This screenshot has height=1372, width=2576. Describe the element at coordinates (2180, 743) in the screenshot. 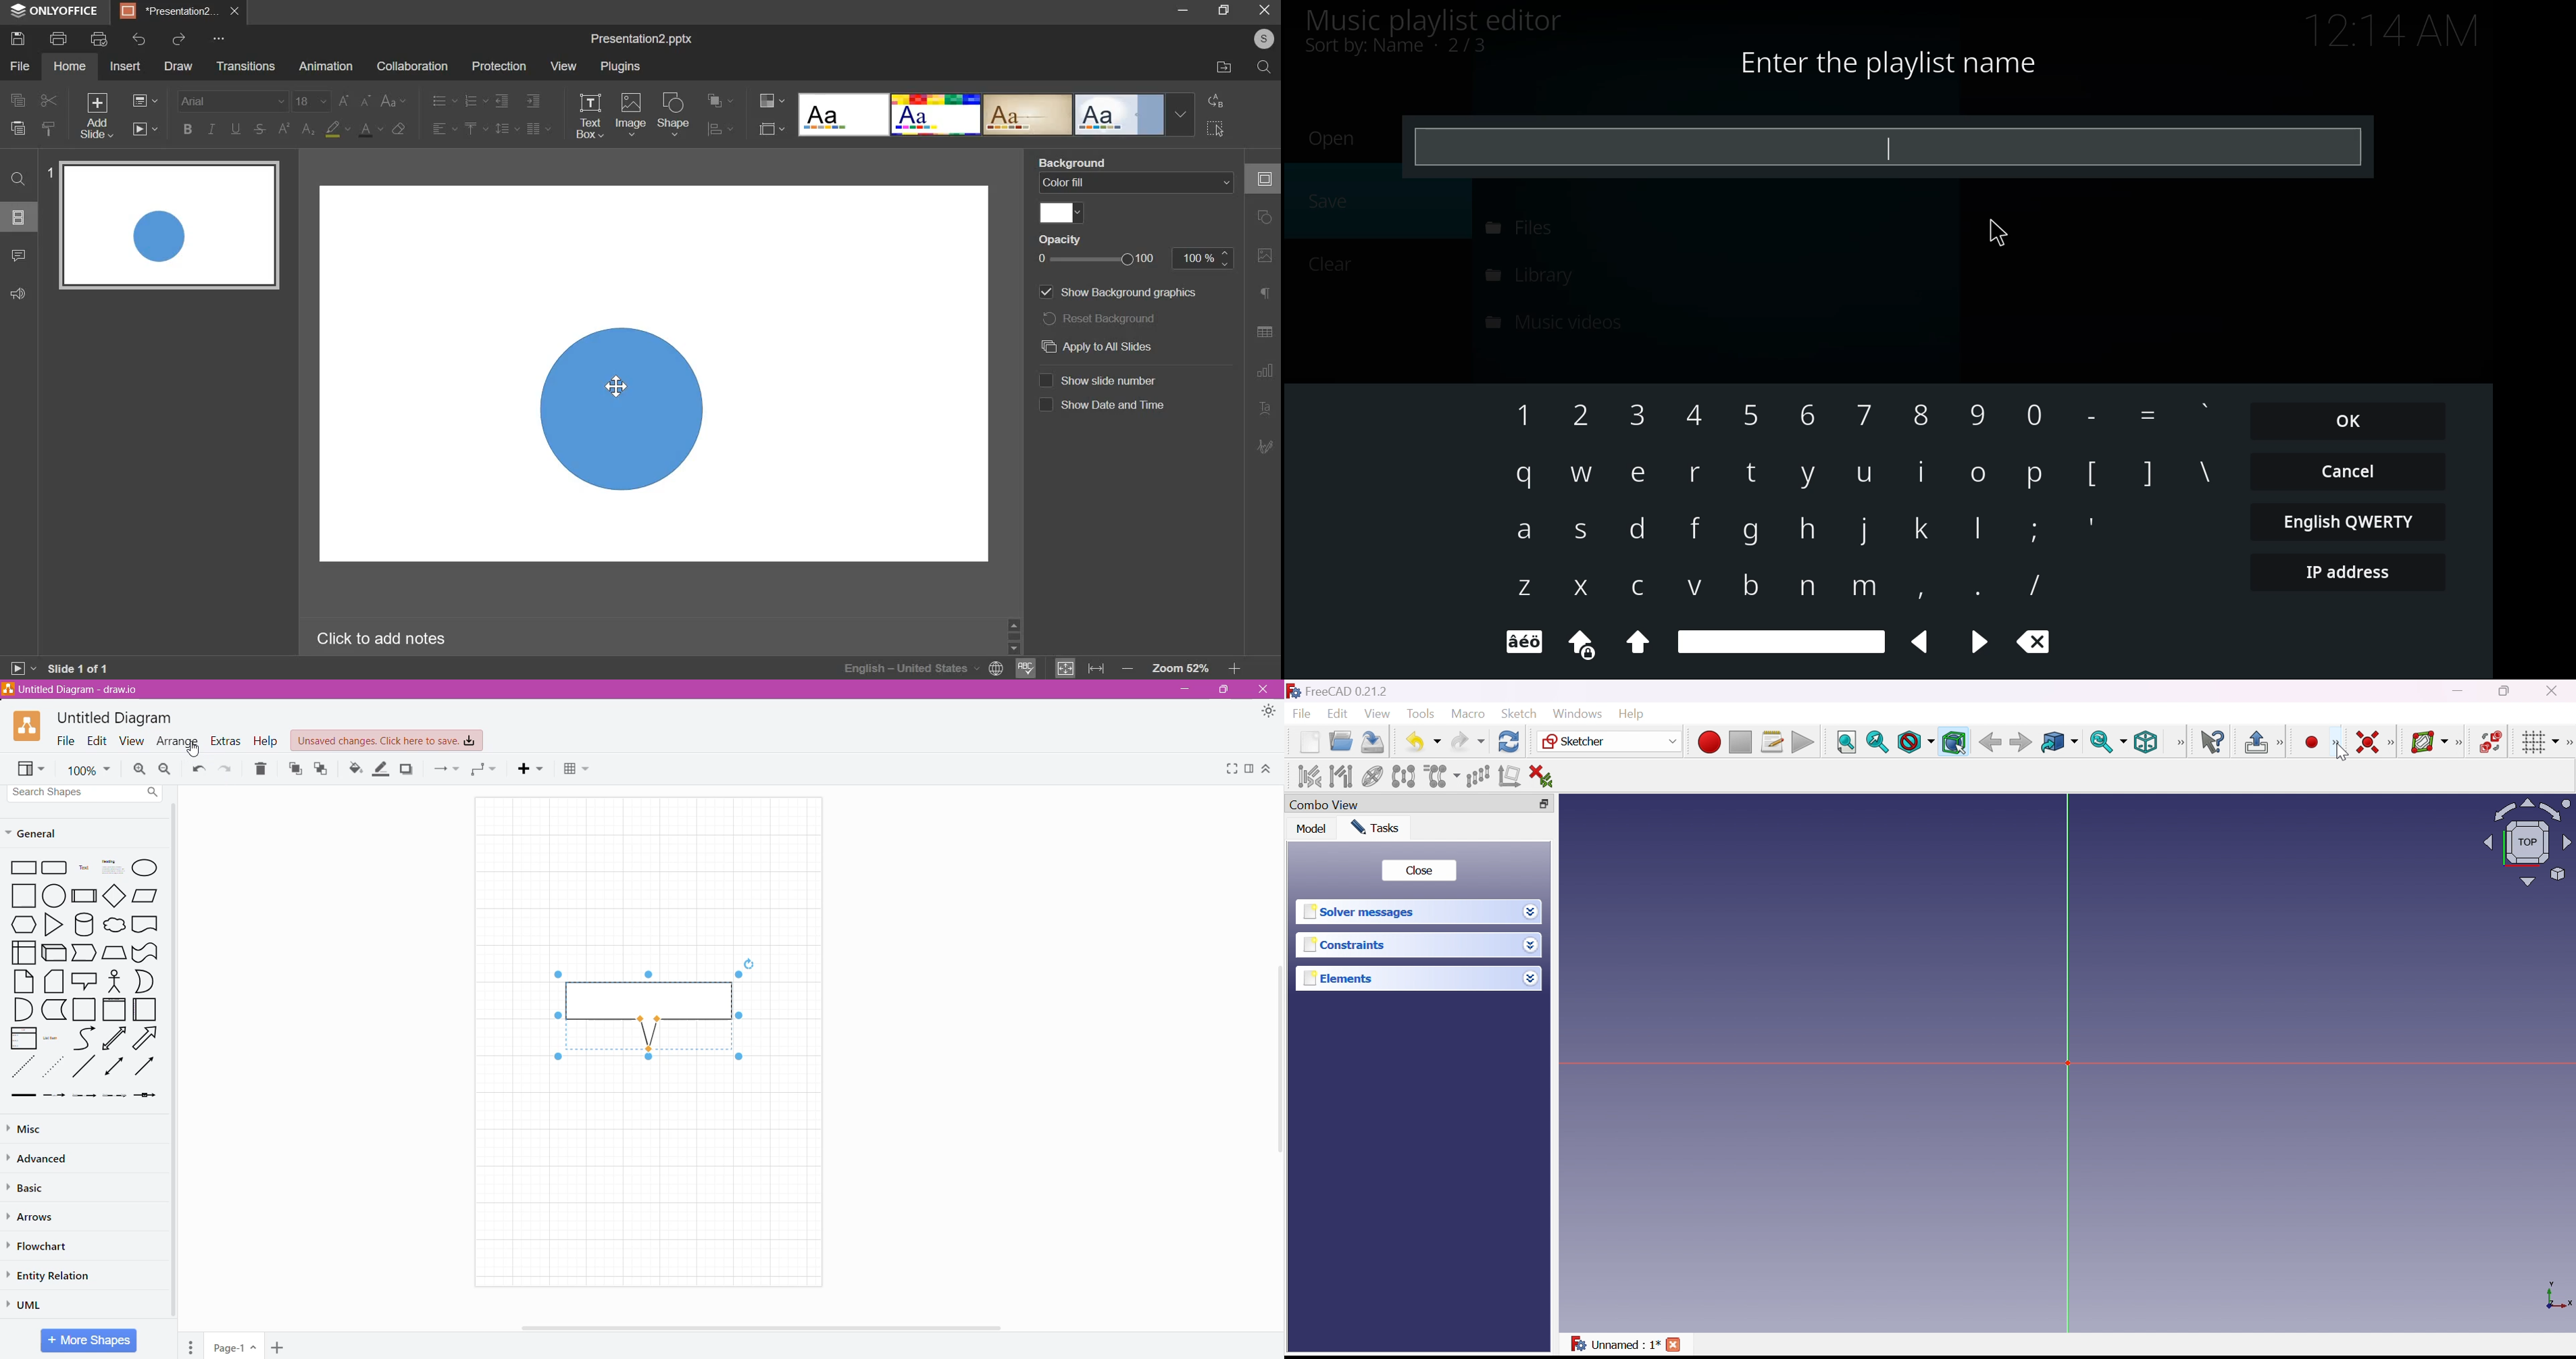

I see `[View]` at that location.